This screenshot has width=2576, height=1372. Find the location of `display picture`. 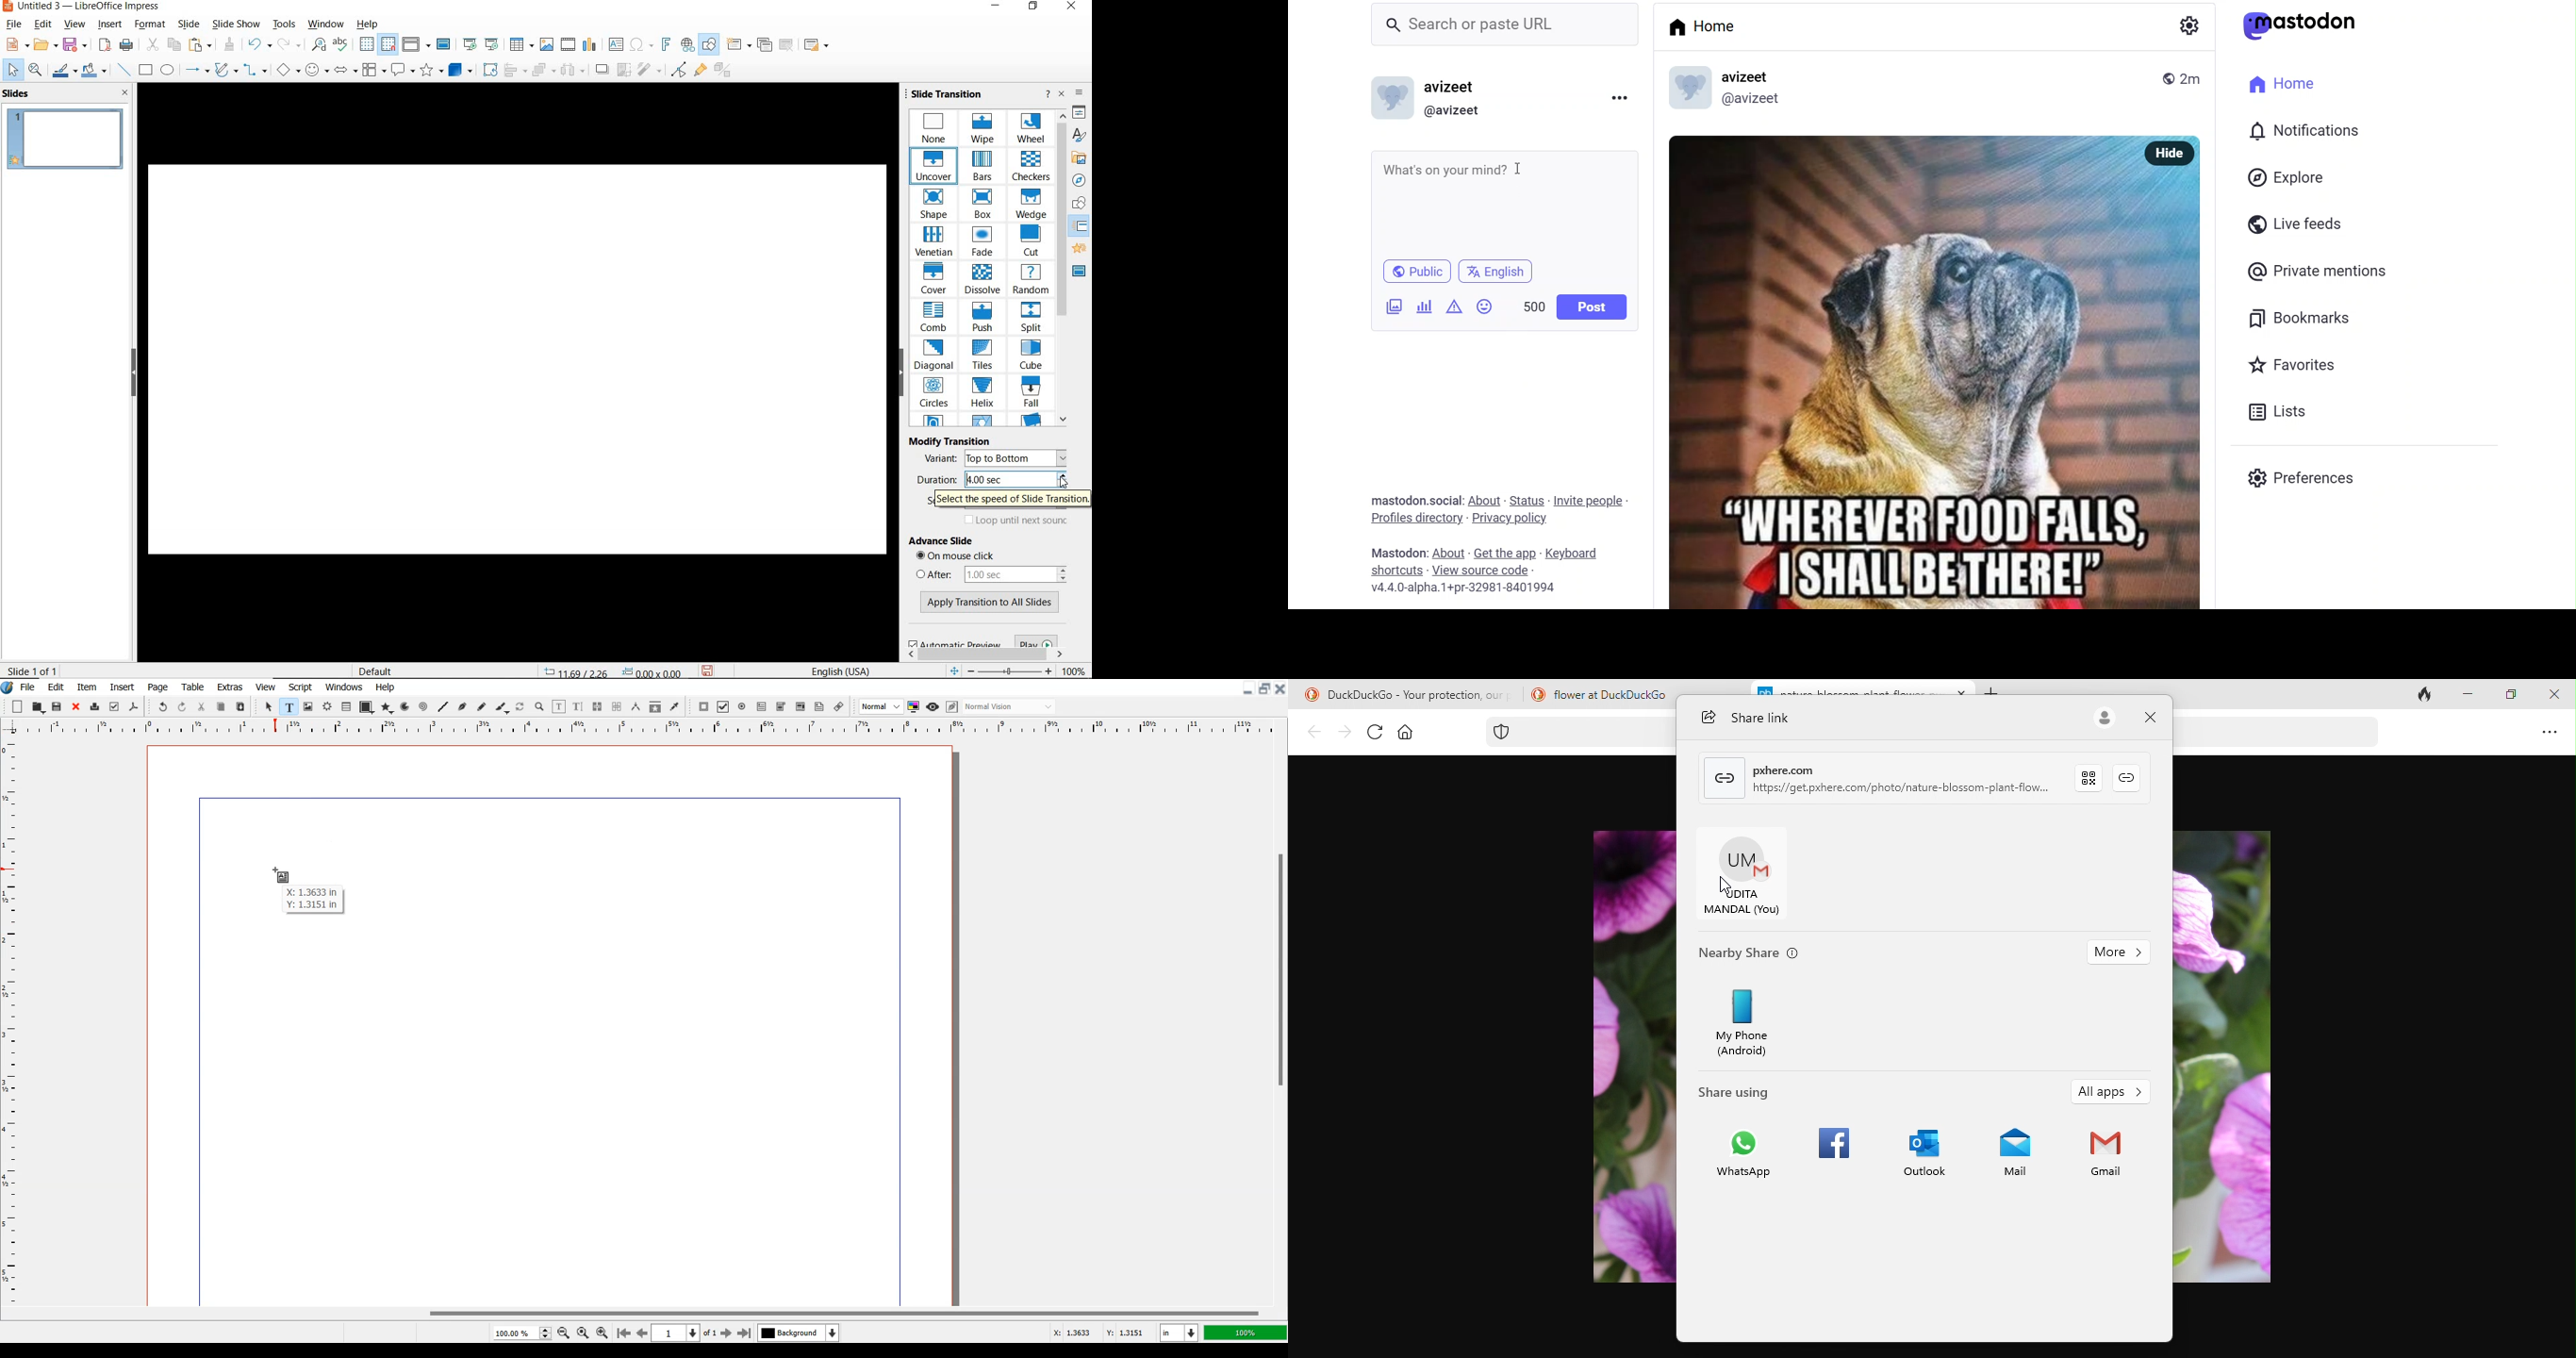

display picture is located at coordinates (1392, 97).